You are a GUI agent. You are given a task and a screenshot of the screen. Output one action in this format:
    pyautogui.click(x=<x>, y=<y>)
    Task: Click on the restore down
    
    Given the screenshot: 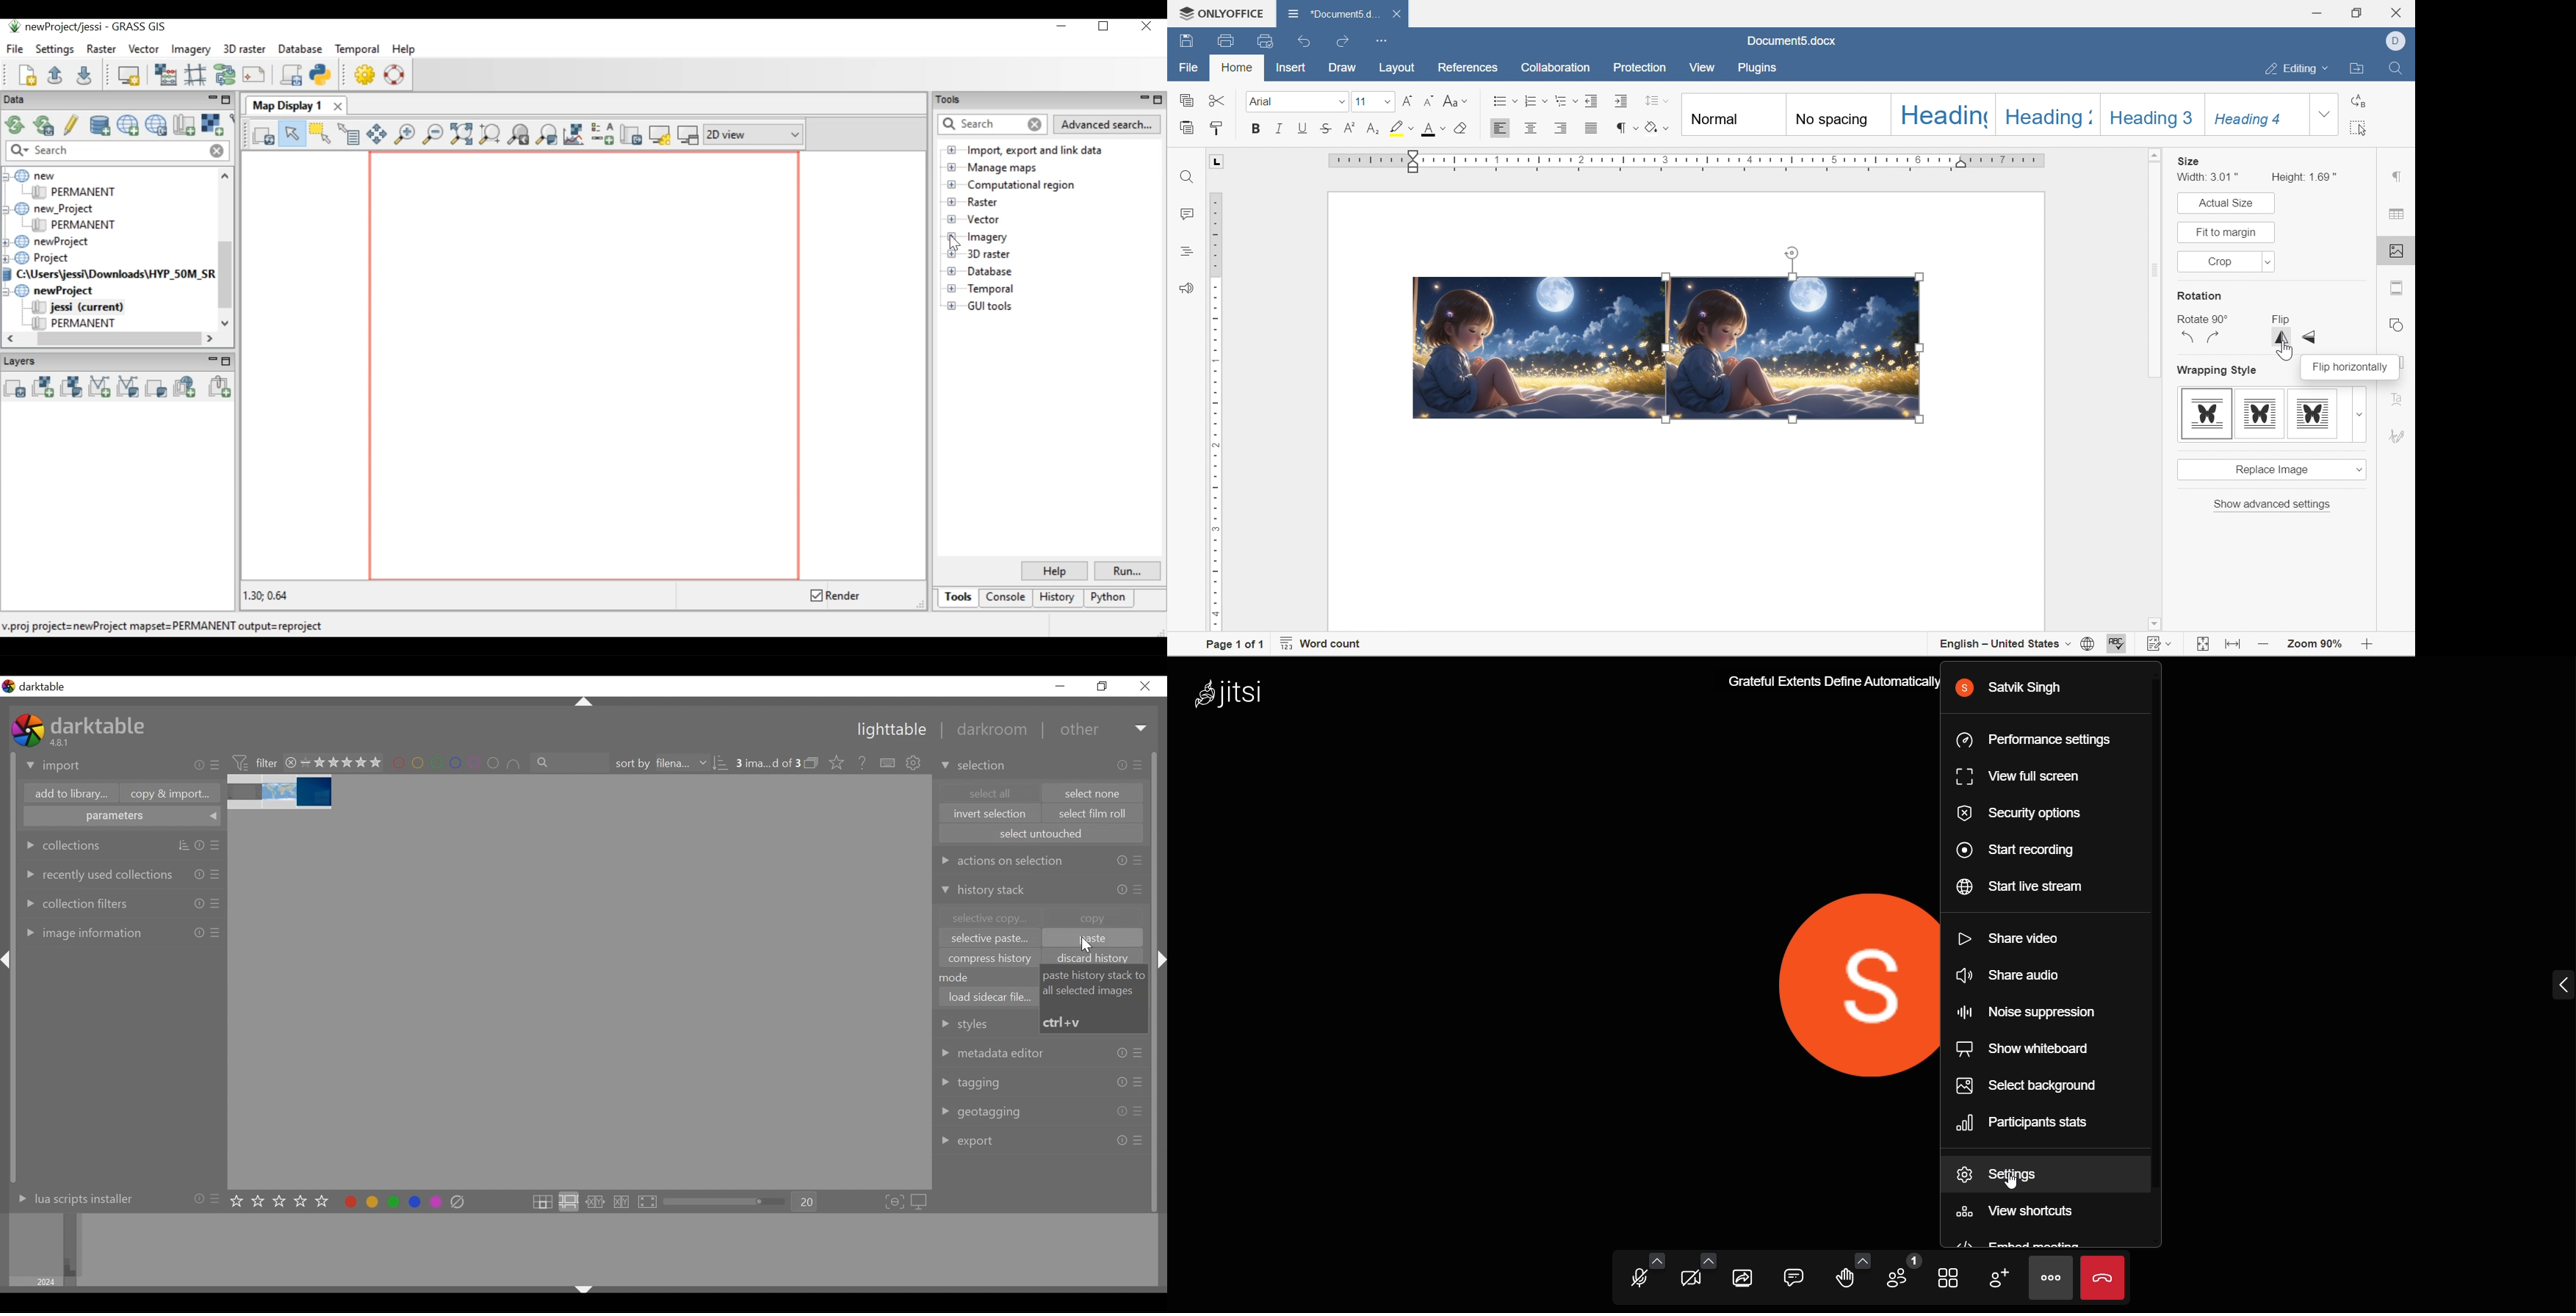 What is the action you would take?
    pyautogui.click(x=2355, y=11)
    